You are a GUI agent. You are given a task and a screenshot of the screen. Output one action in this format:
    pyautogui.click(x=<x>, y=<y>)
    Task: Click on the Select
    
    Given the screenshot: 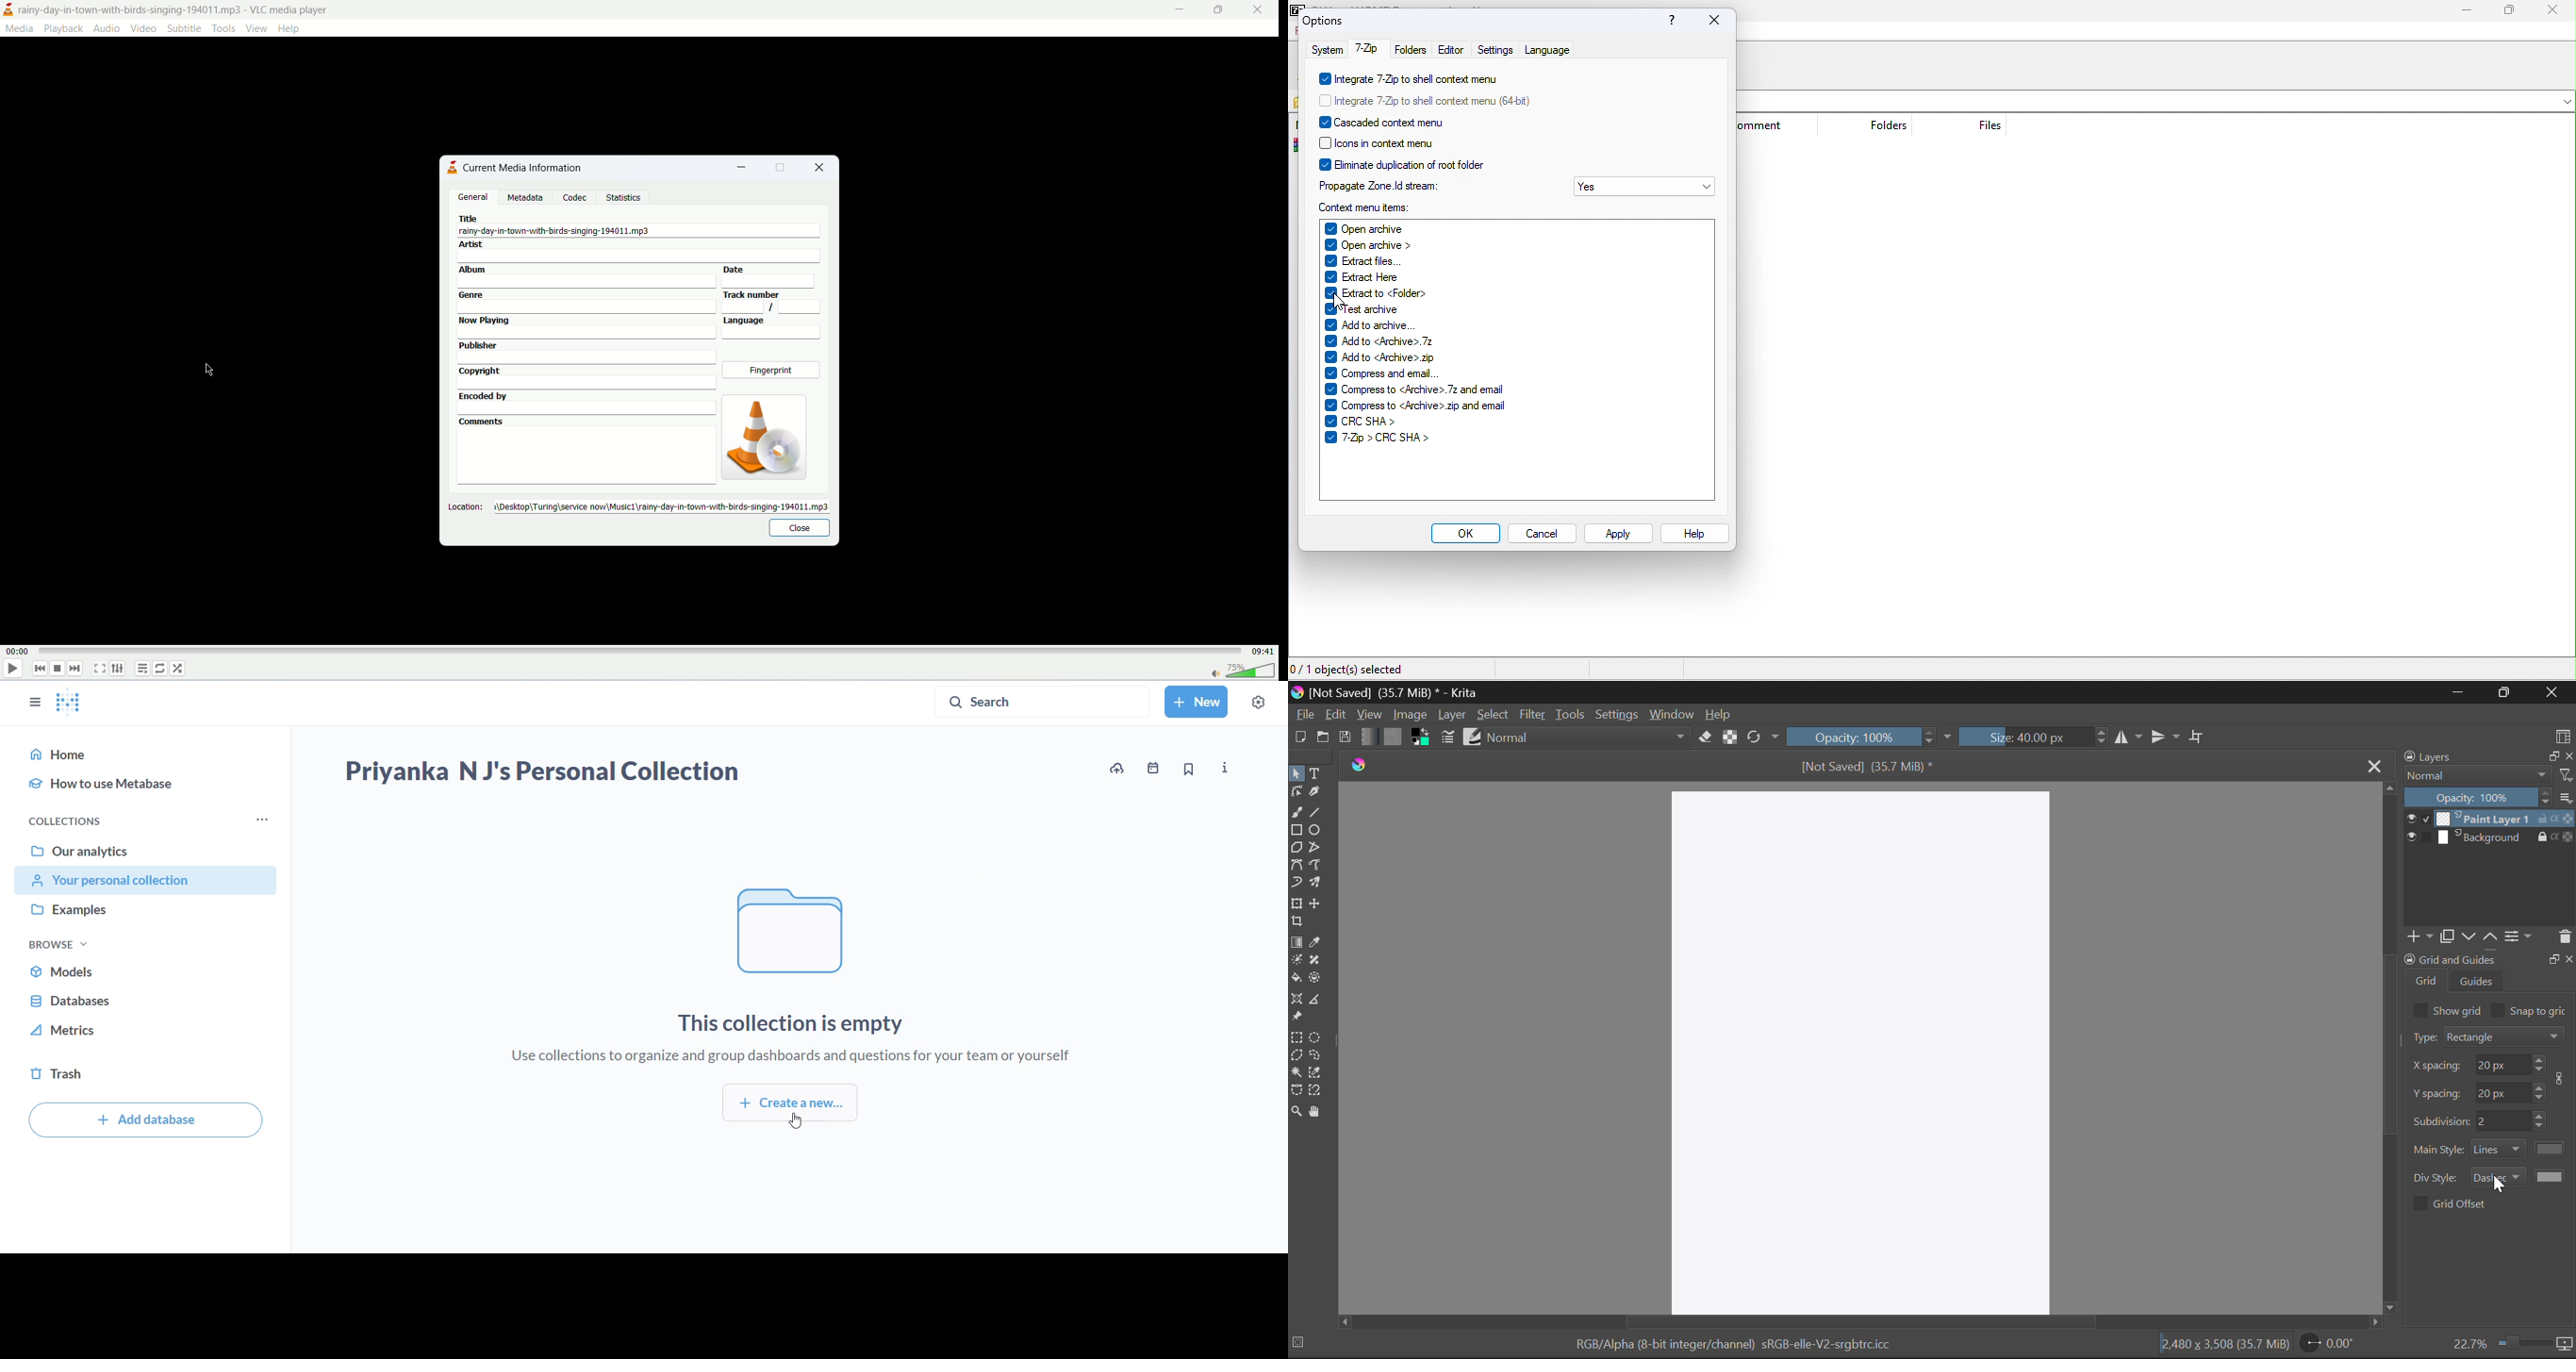 What is the action you would take?
    pyautogui.click(x=1493, y=715)
    